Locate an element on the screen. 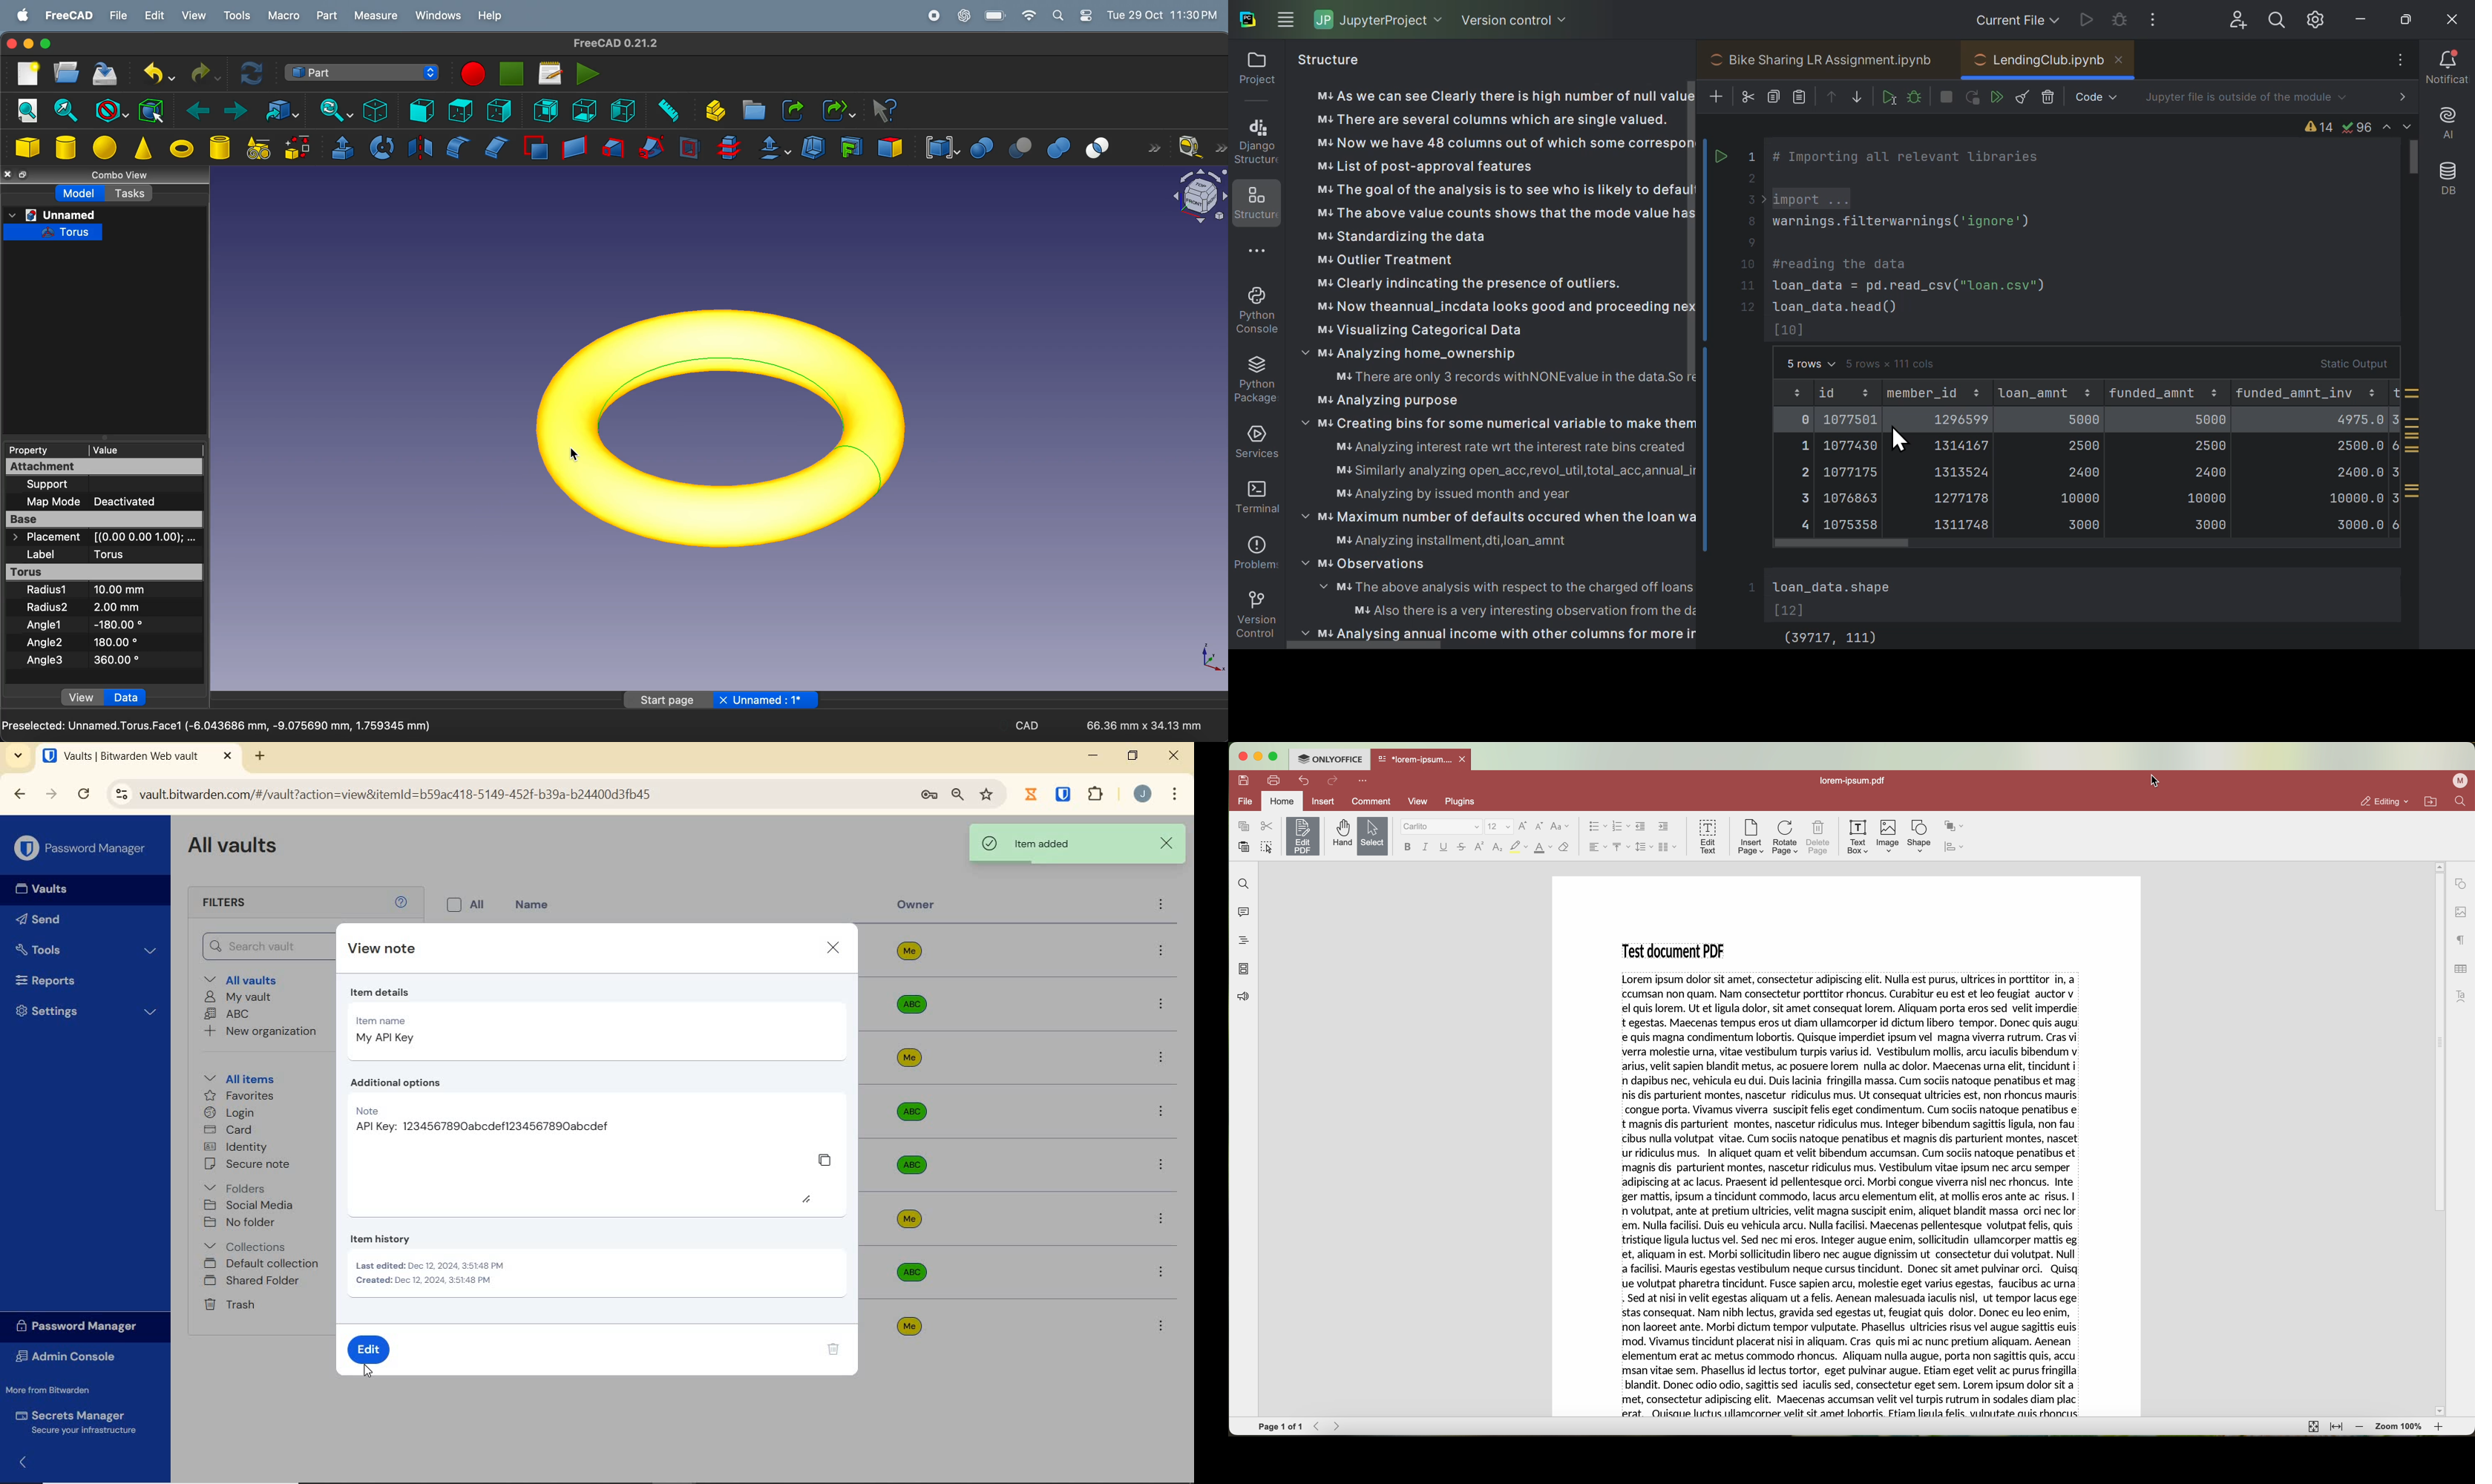  Send is located at coordinates (65, 922).